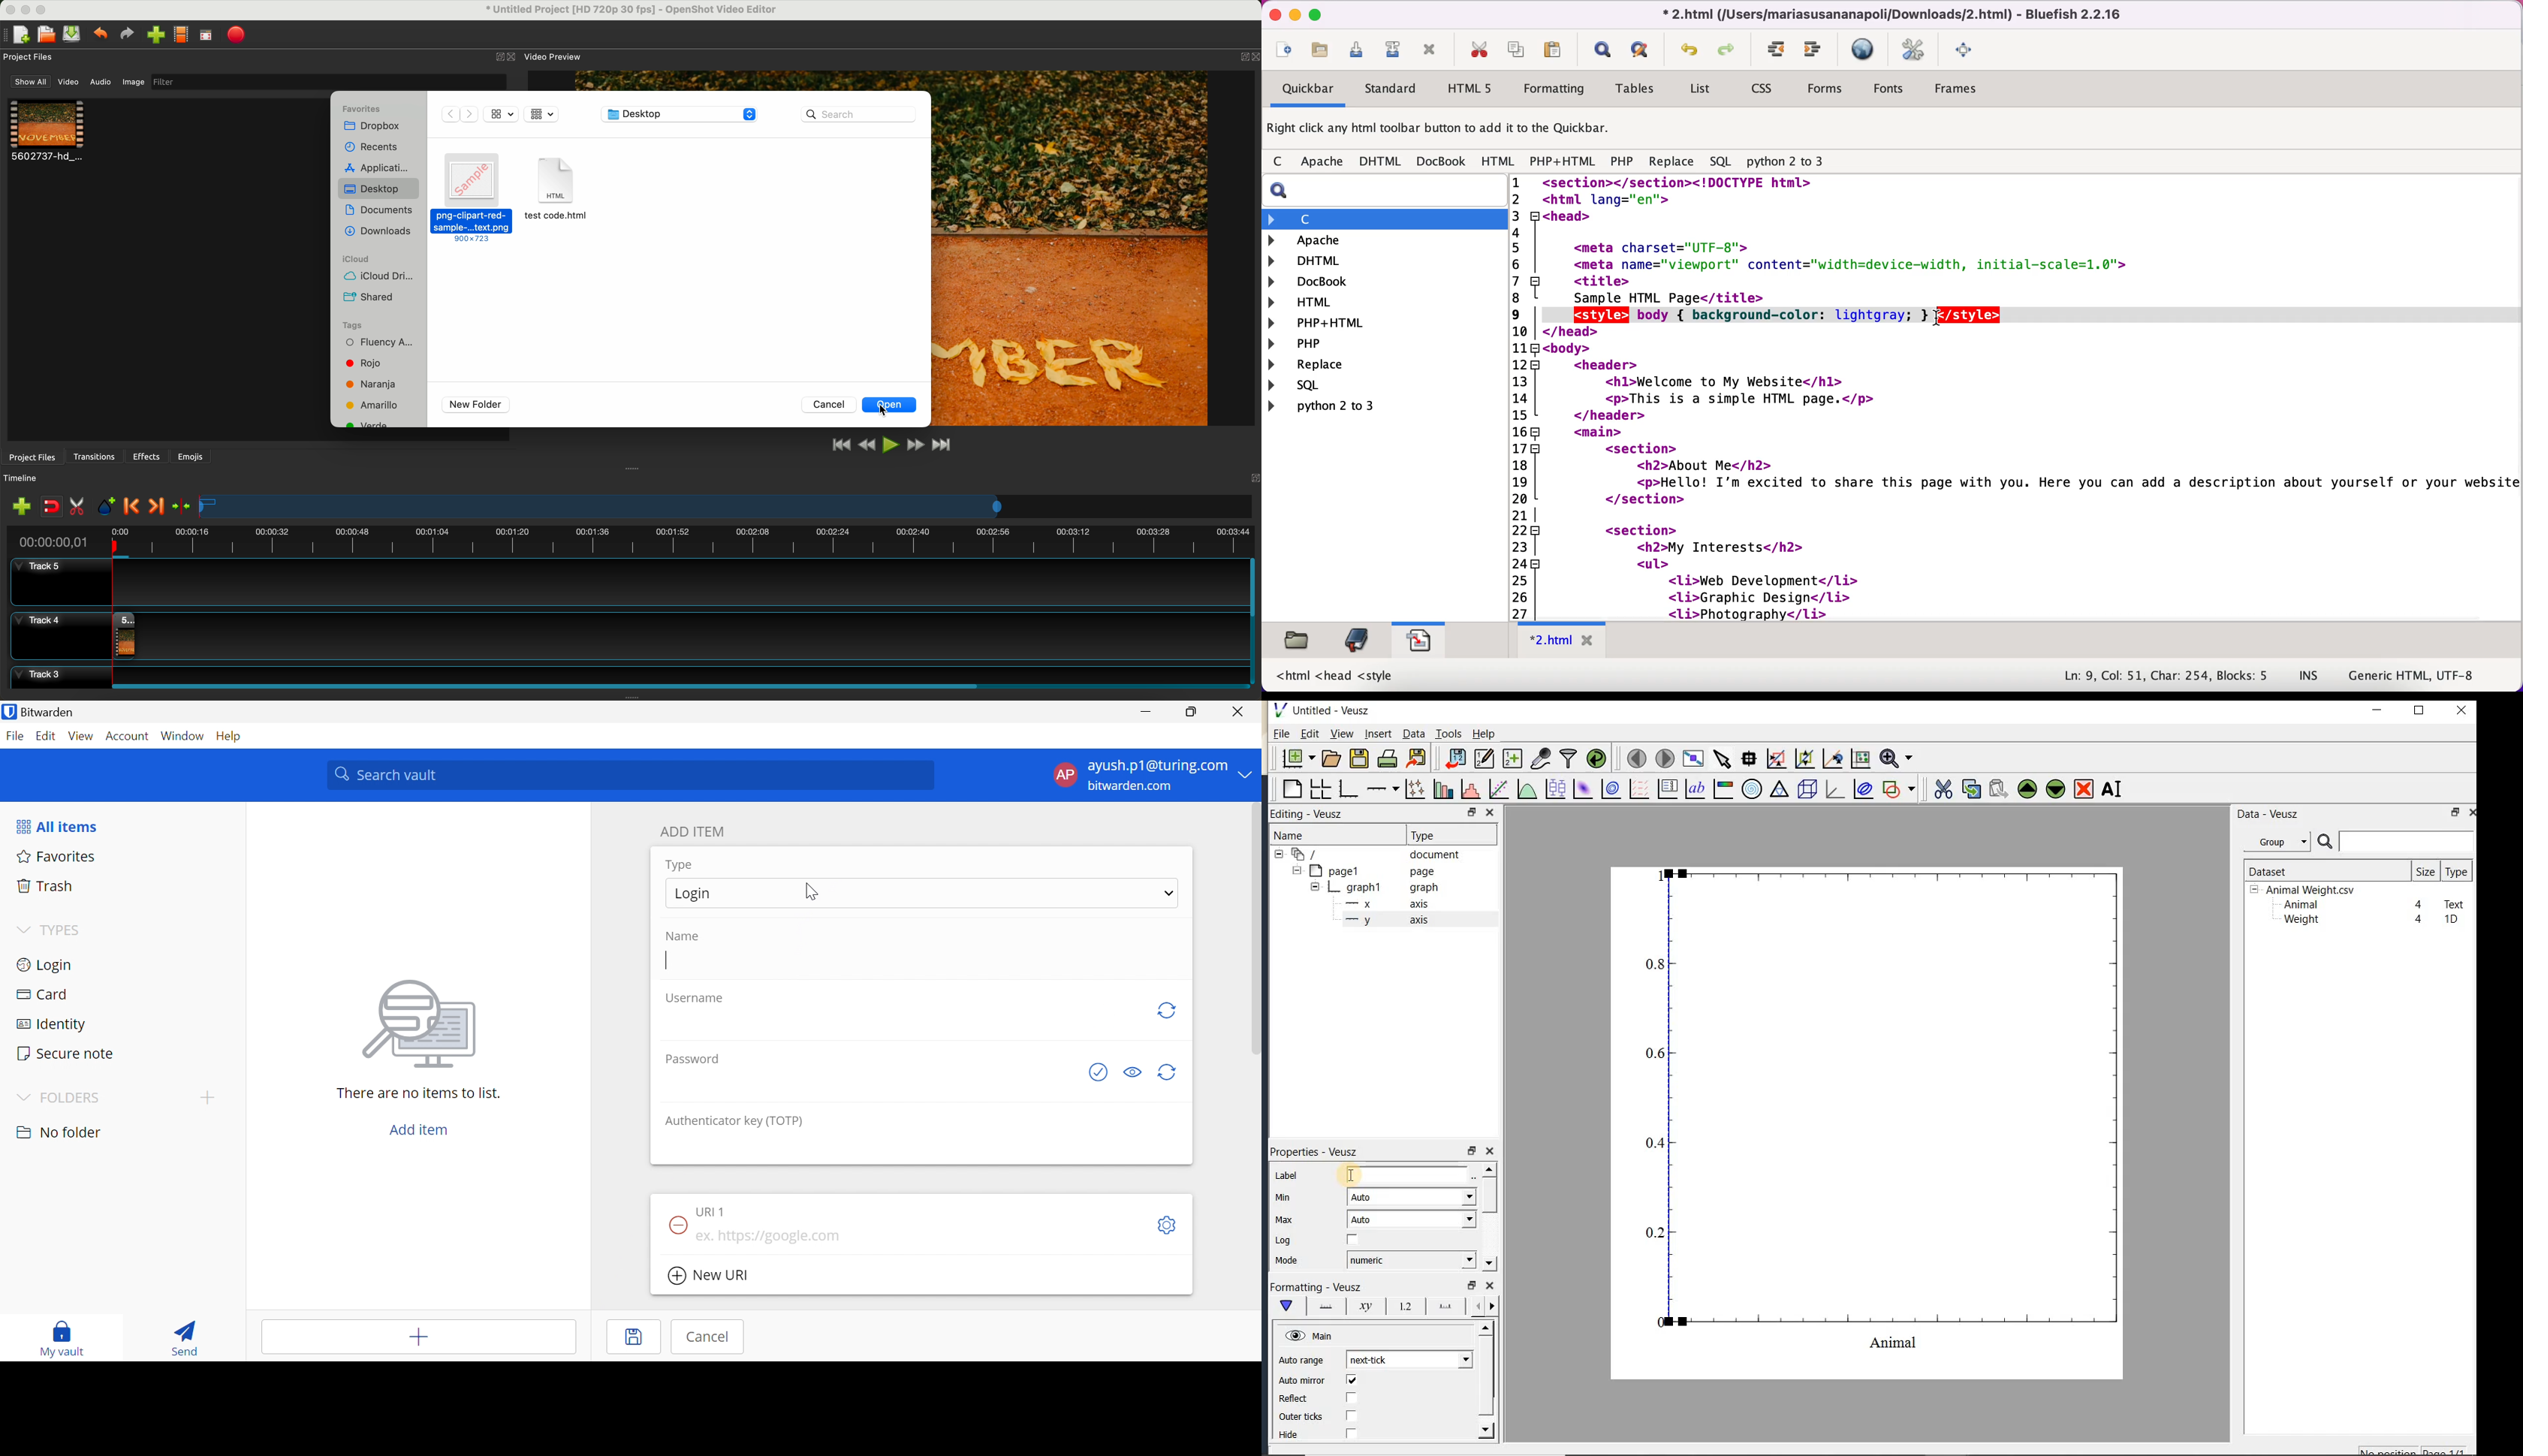 This screenshot has width=2548, height=1456. What do you see at coordinates (366, 324) in the screenshot?
I see `tags` at bounding box center [366, 324].